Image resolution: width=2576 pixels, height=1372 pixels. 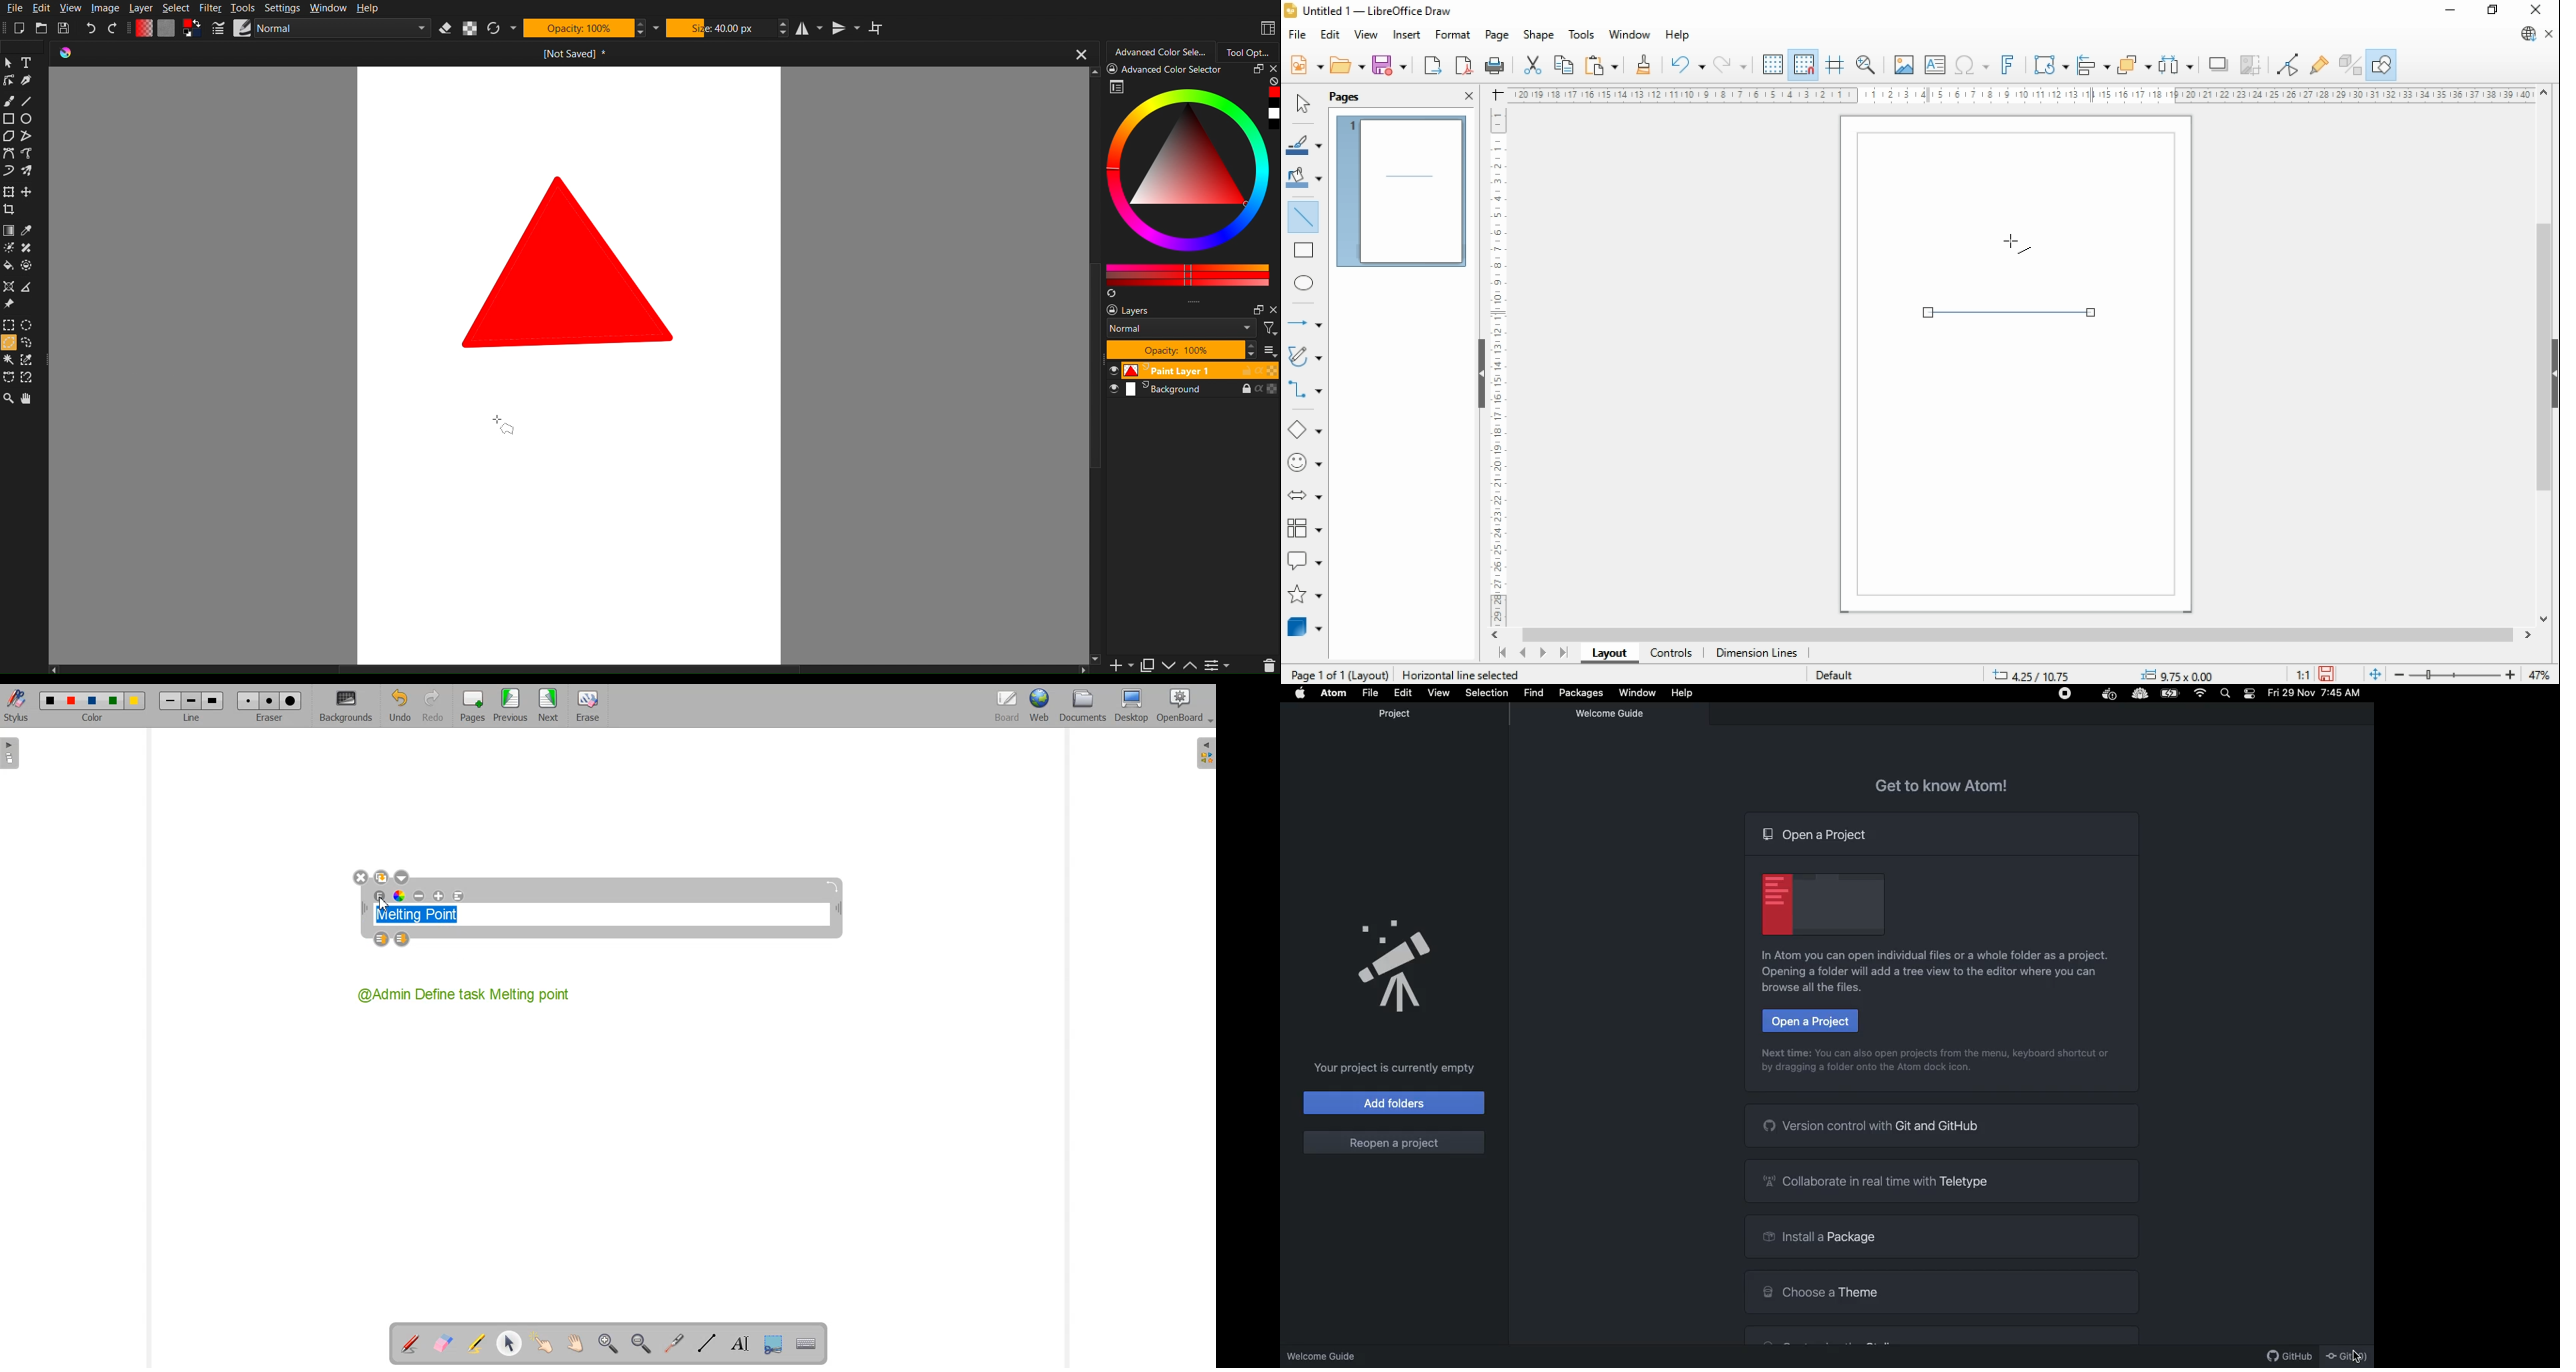 What do you see at coordinates (63, 26) in the screenshot?
I see `Save` at bounding box center [63, 26].